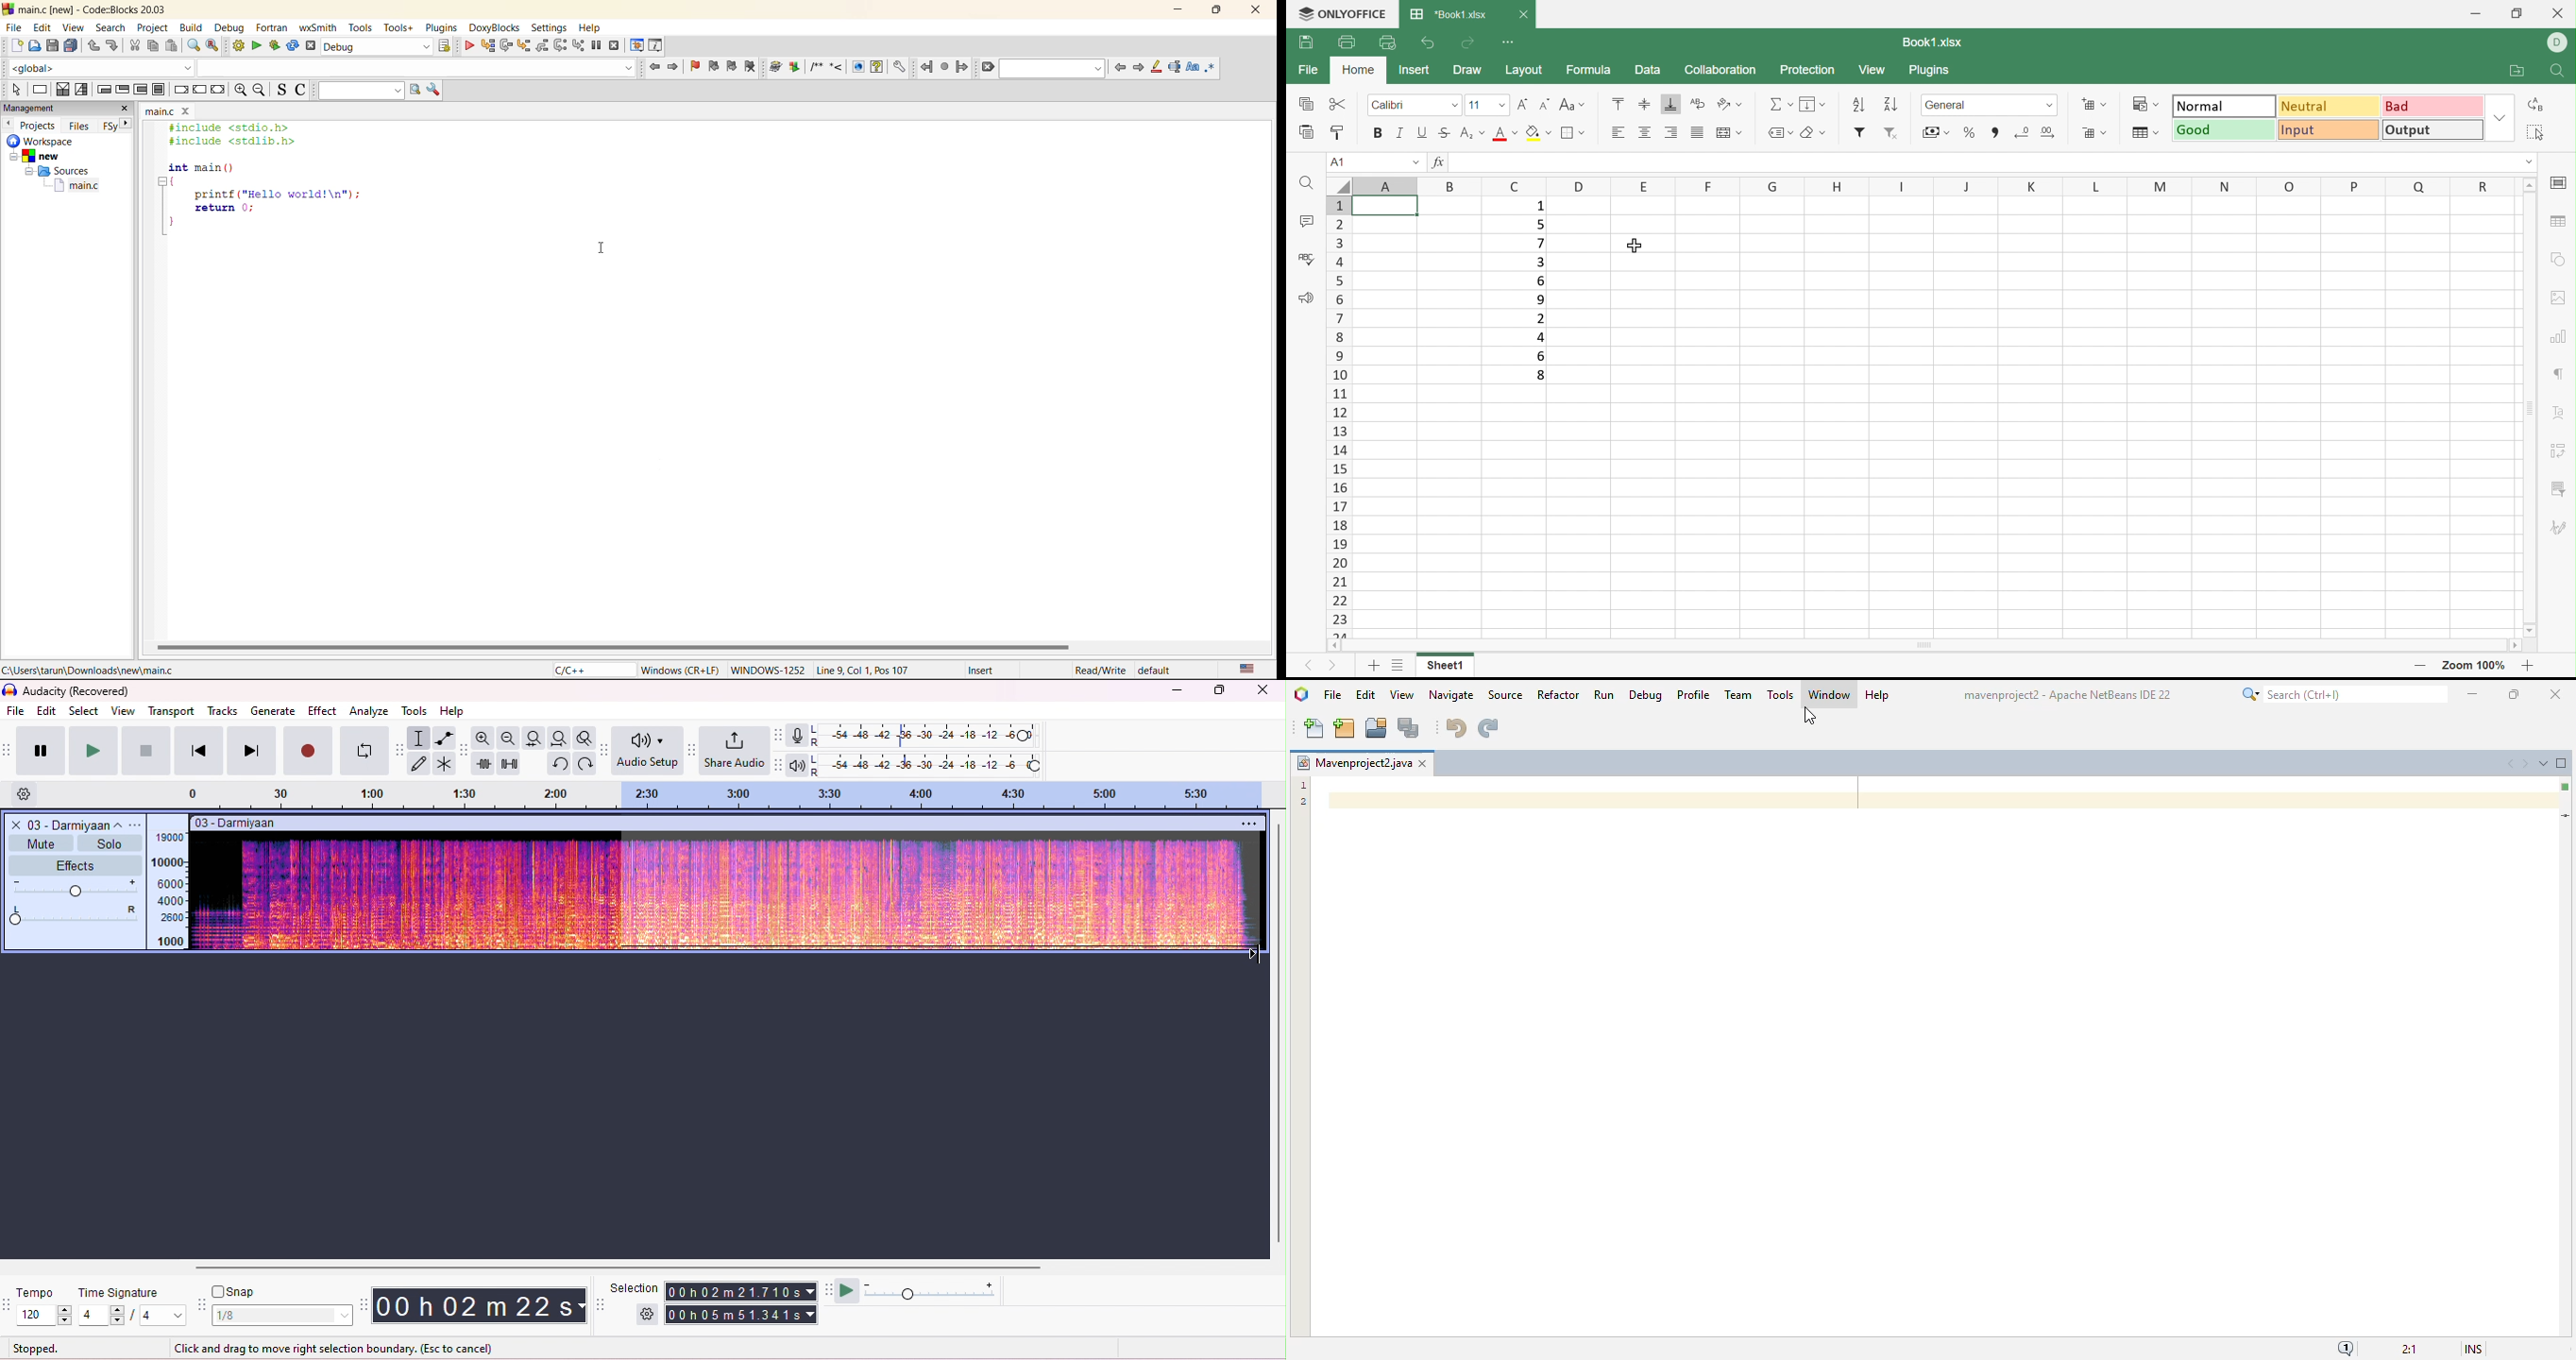  I want to click on Summation, so click(1780, 103).